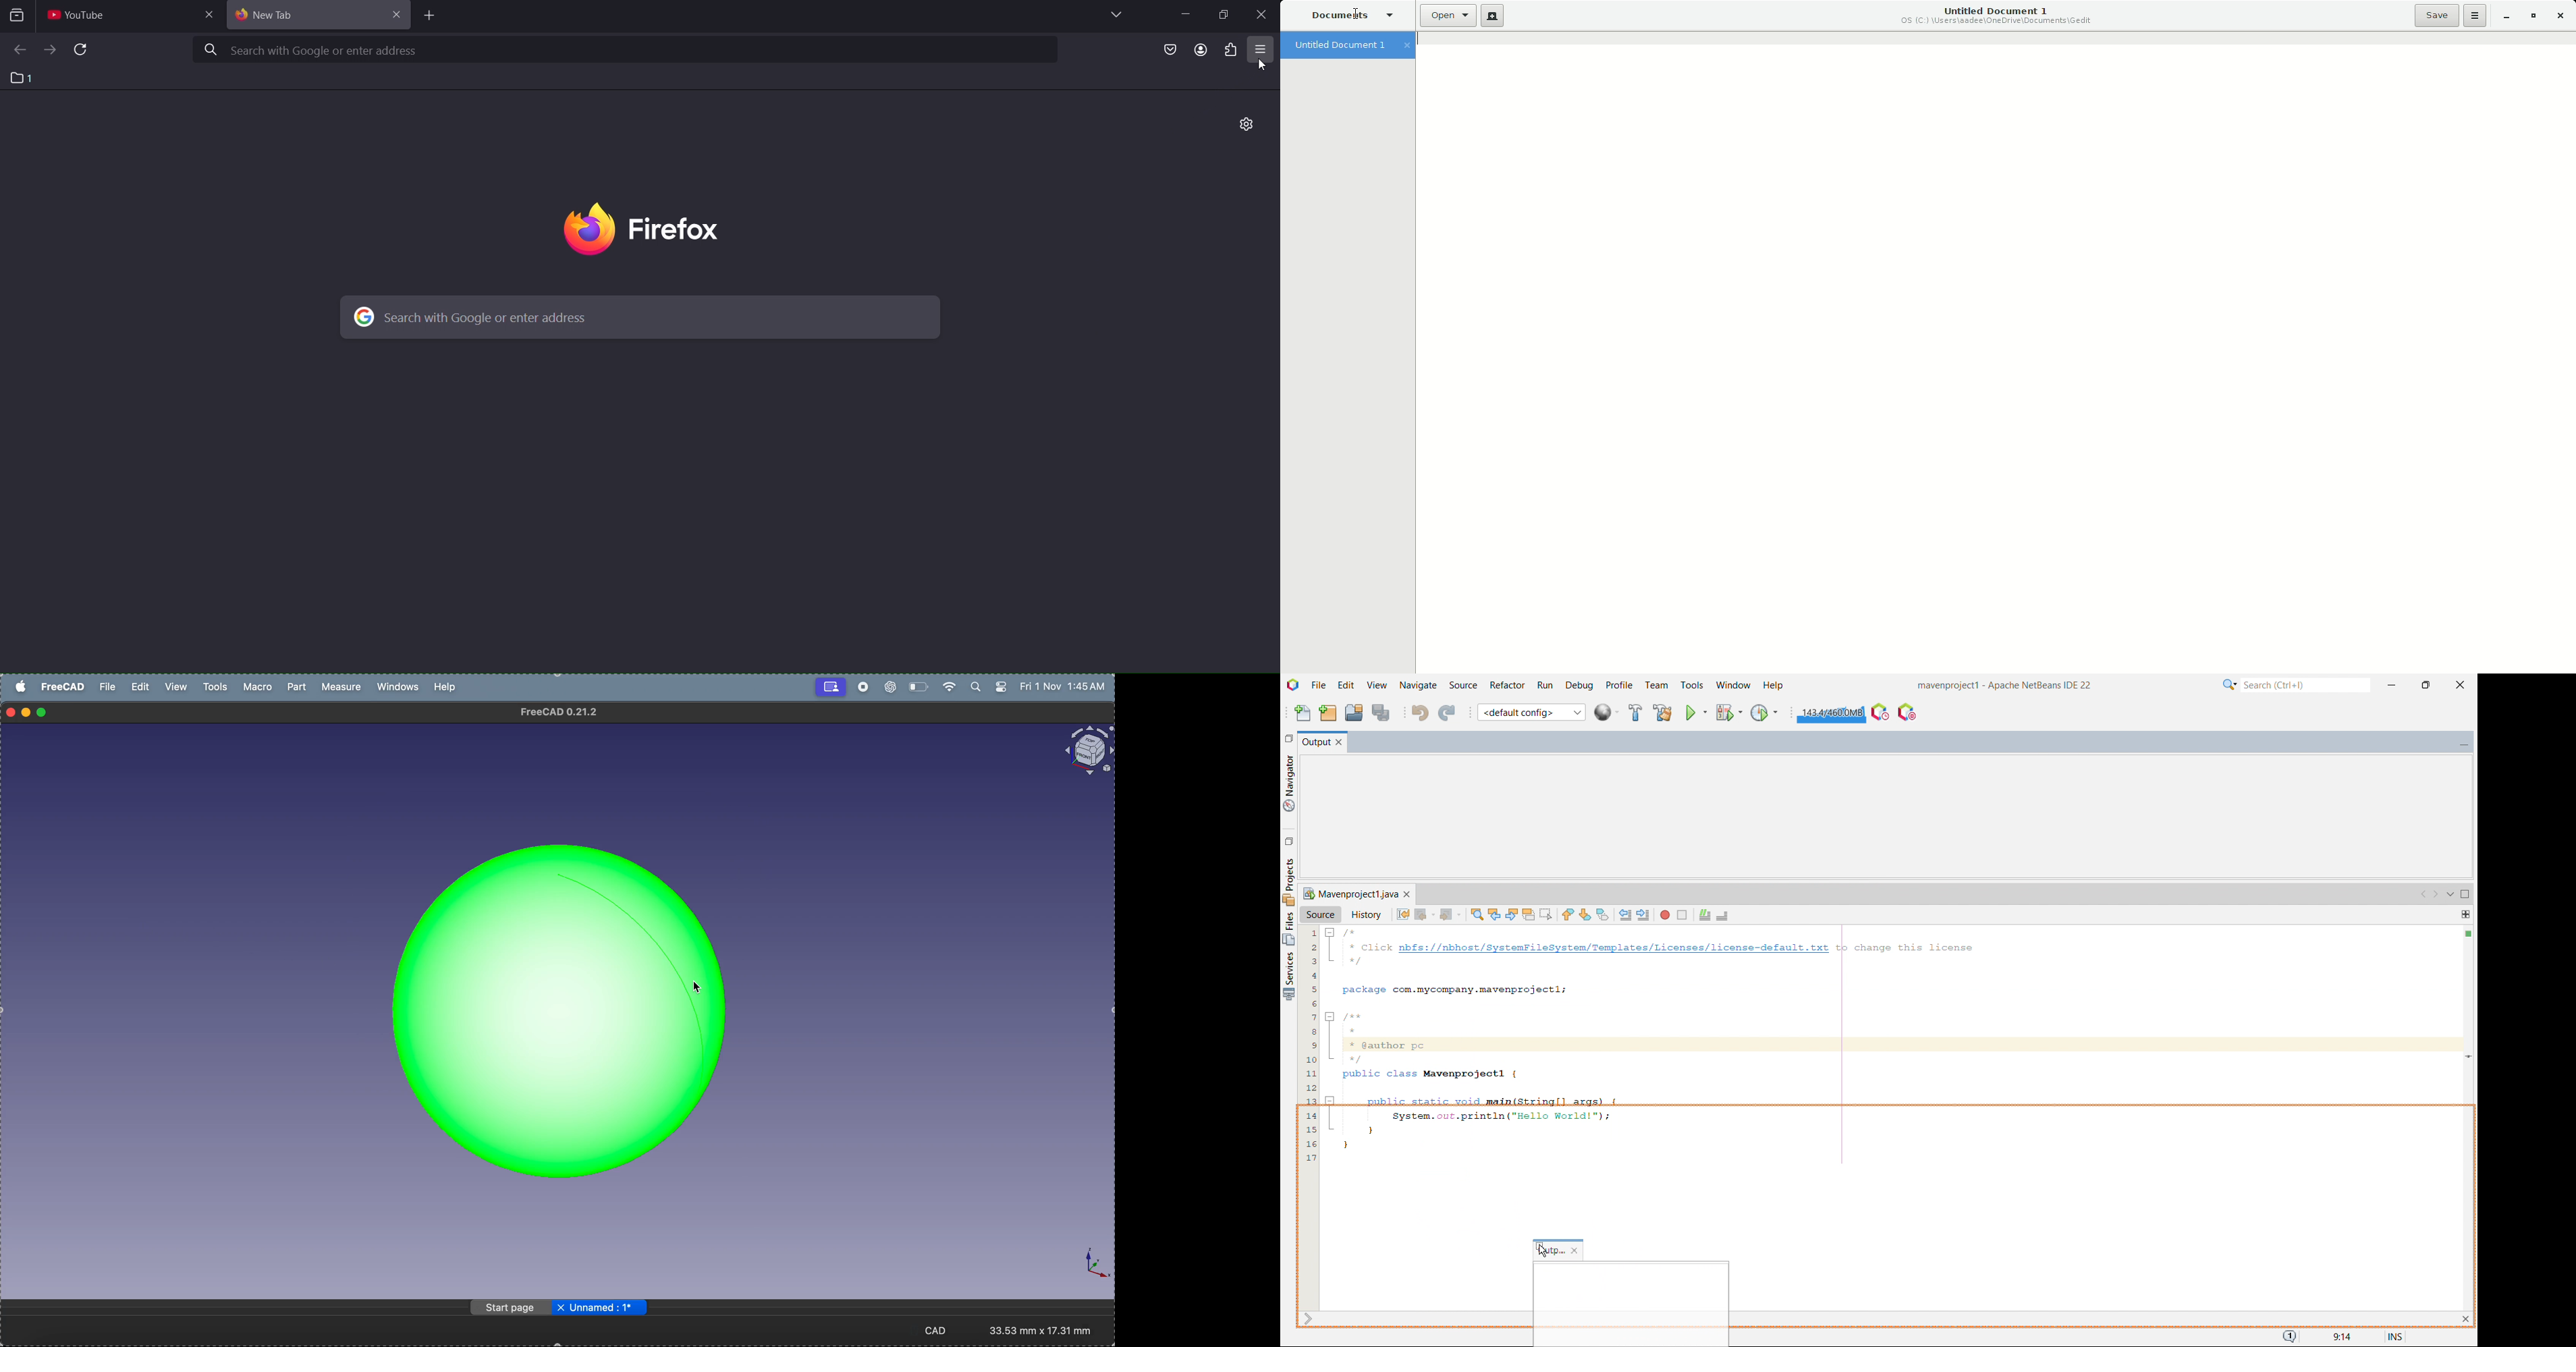 Image resolution: width=2576 pixels, height=1372 pixels. What do you see at coordinates (889, 688) in the screenshot?
I see `chatgpt` at bounding box center [889, 688].